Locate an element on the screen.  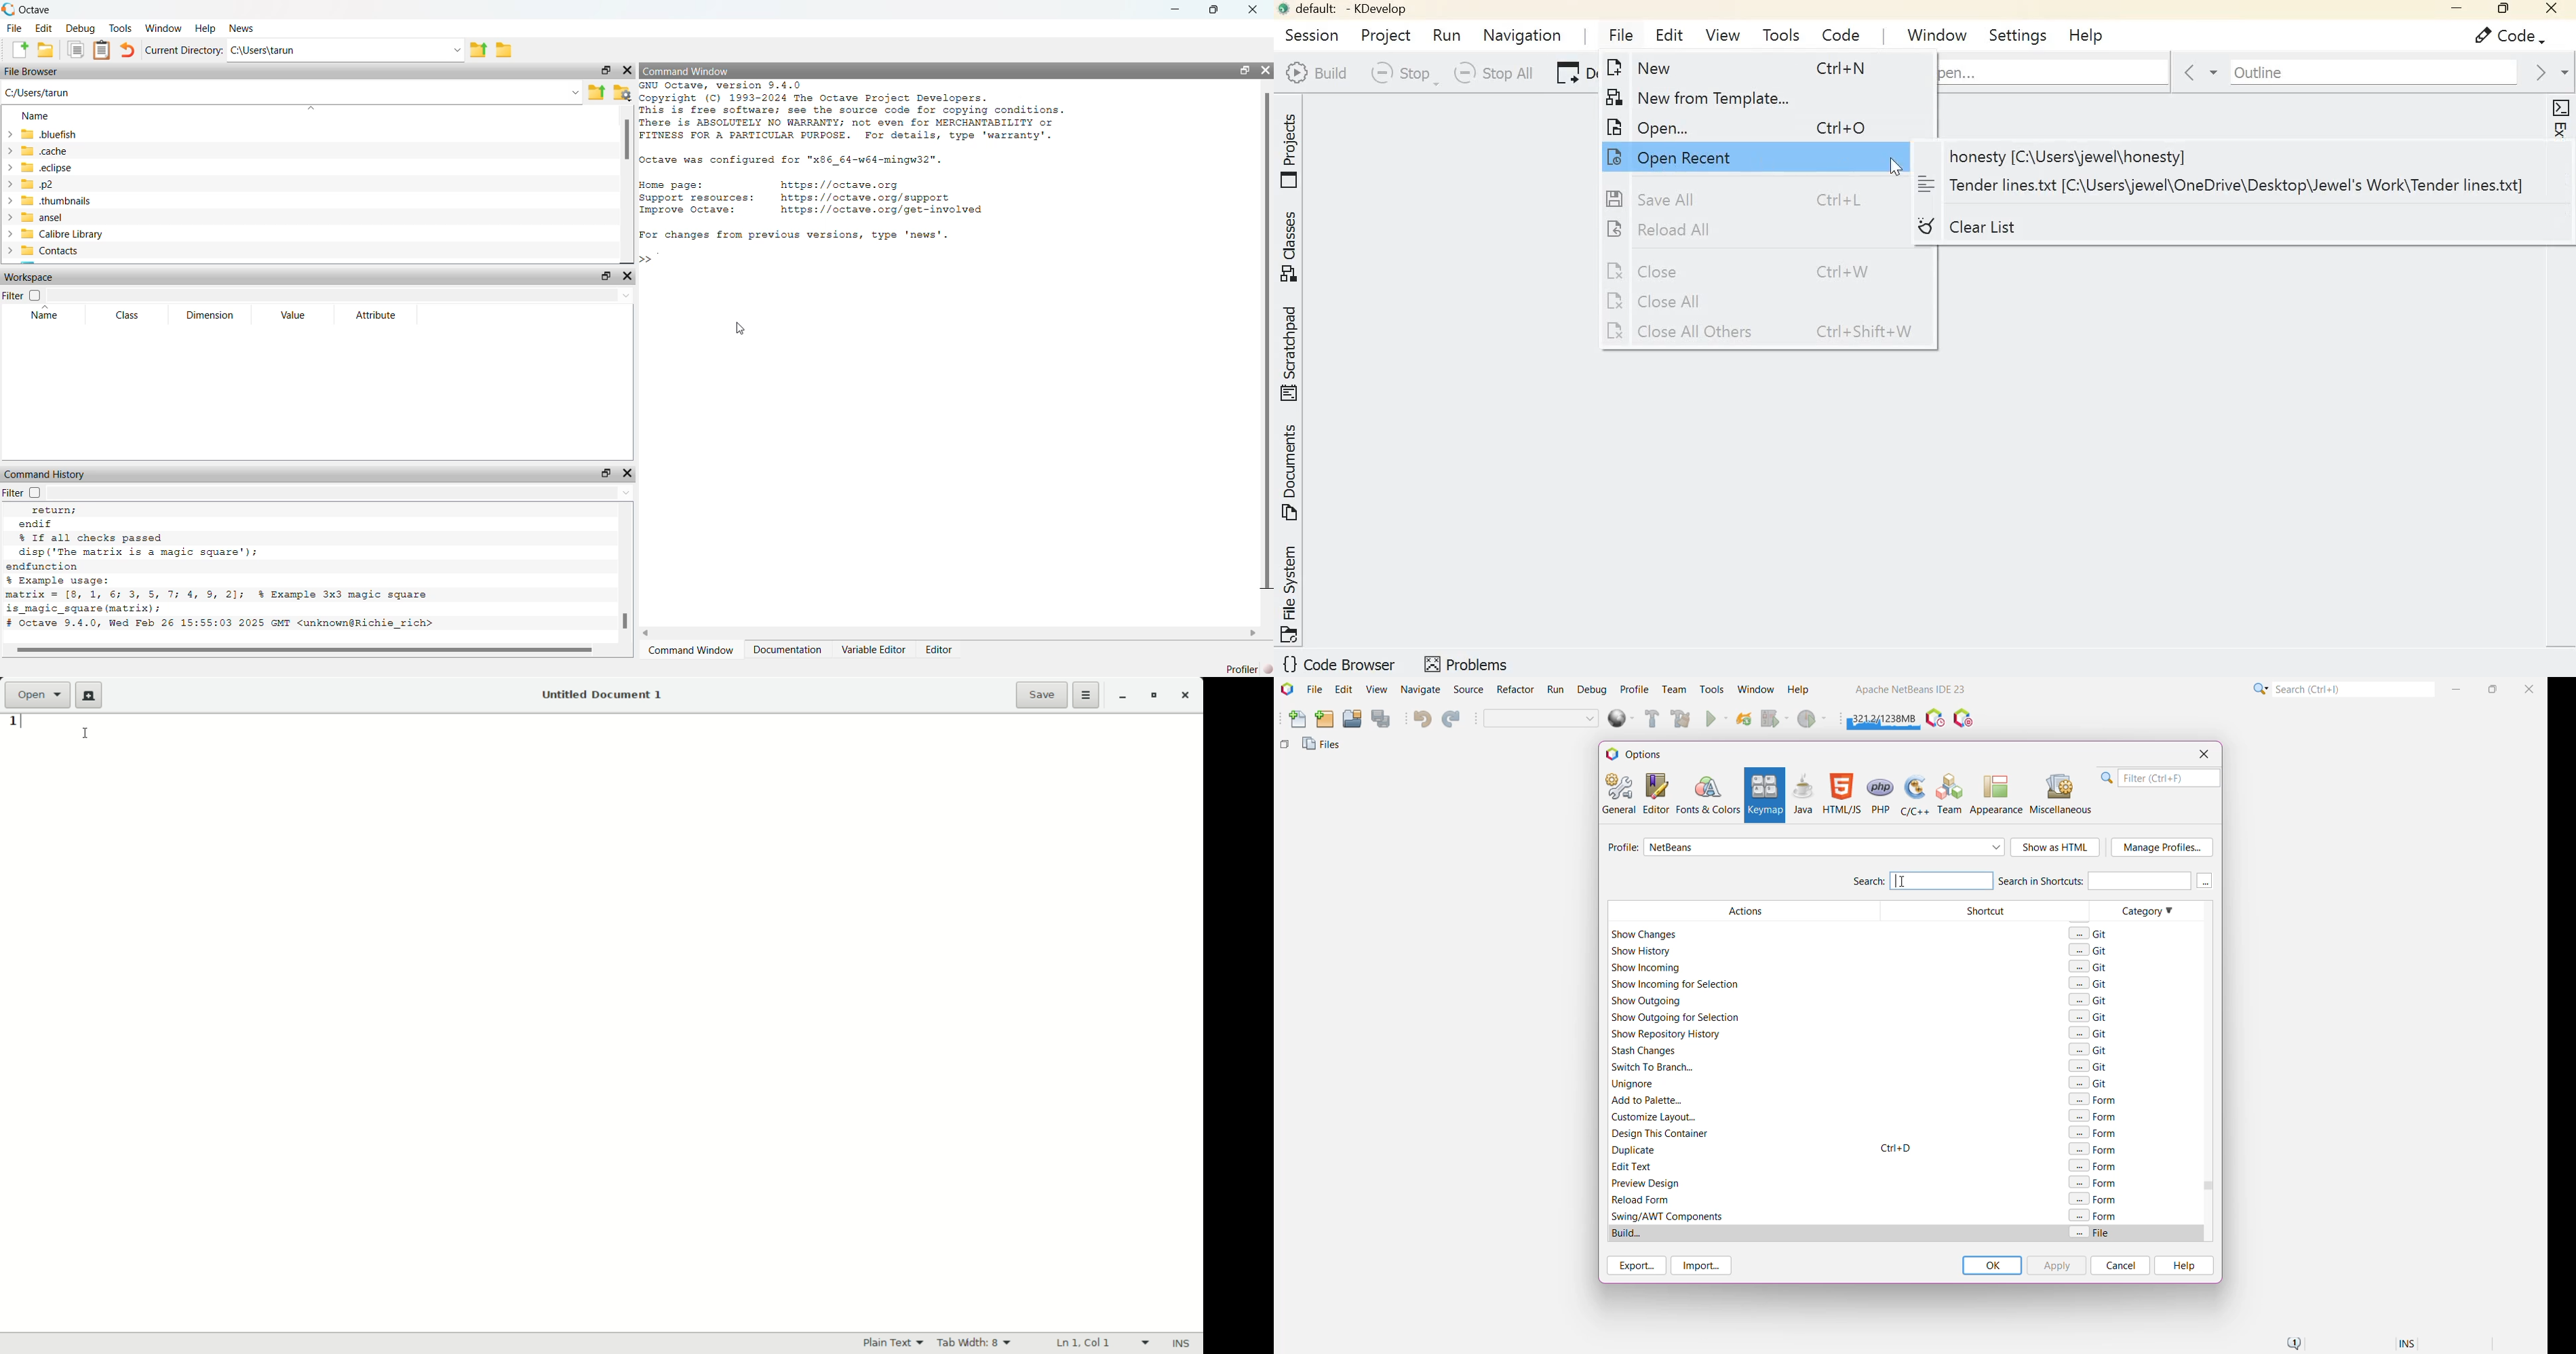
New File is located at coordinates (1294, 720).